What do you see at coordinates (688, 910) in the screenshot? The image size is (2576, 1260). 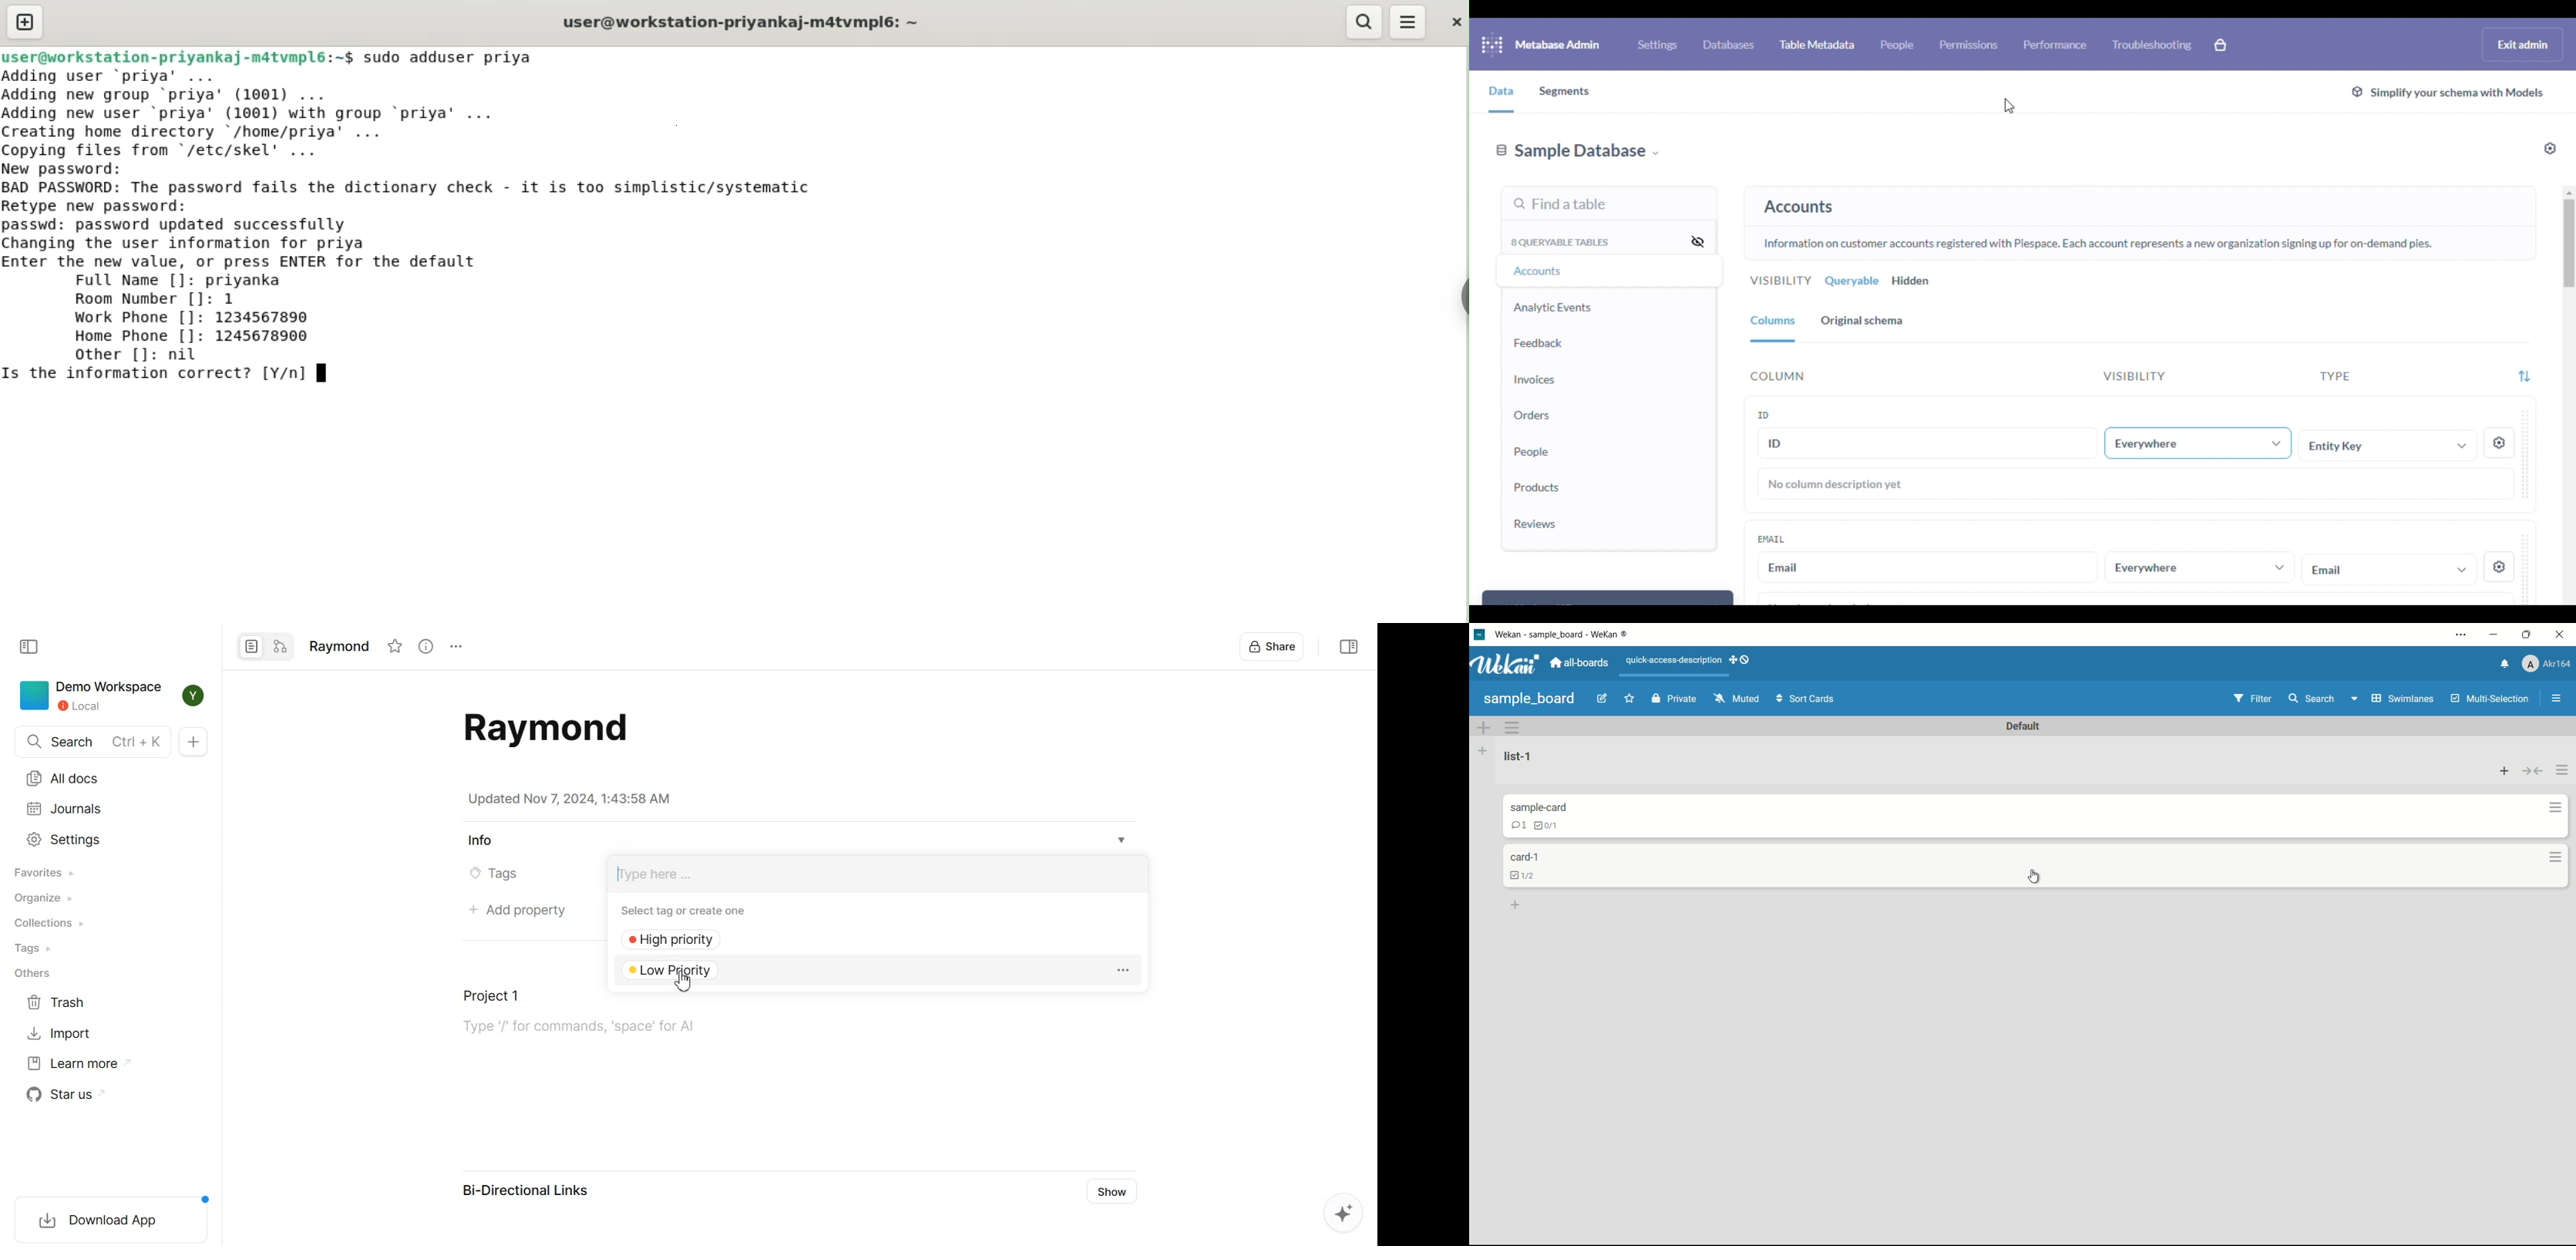 I see `Select tag or create one` at bounding box center [688, 910].